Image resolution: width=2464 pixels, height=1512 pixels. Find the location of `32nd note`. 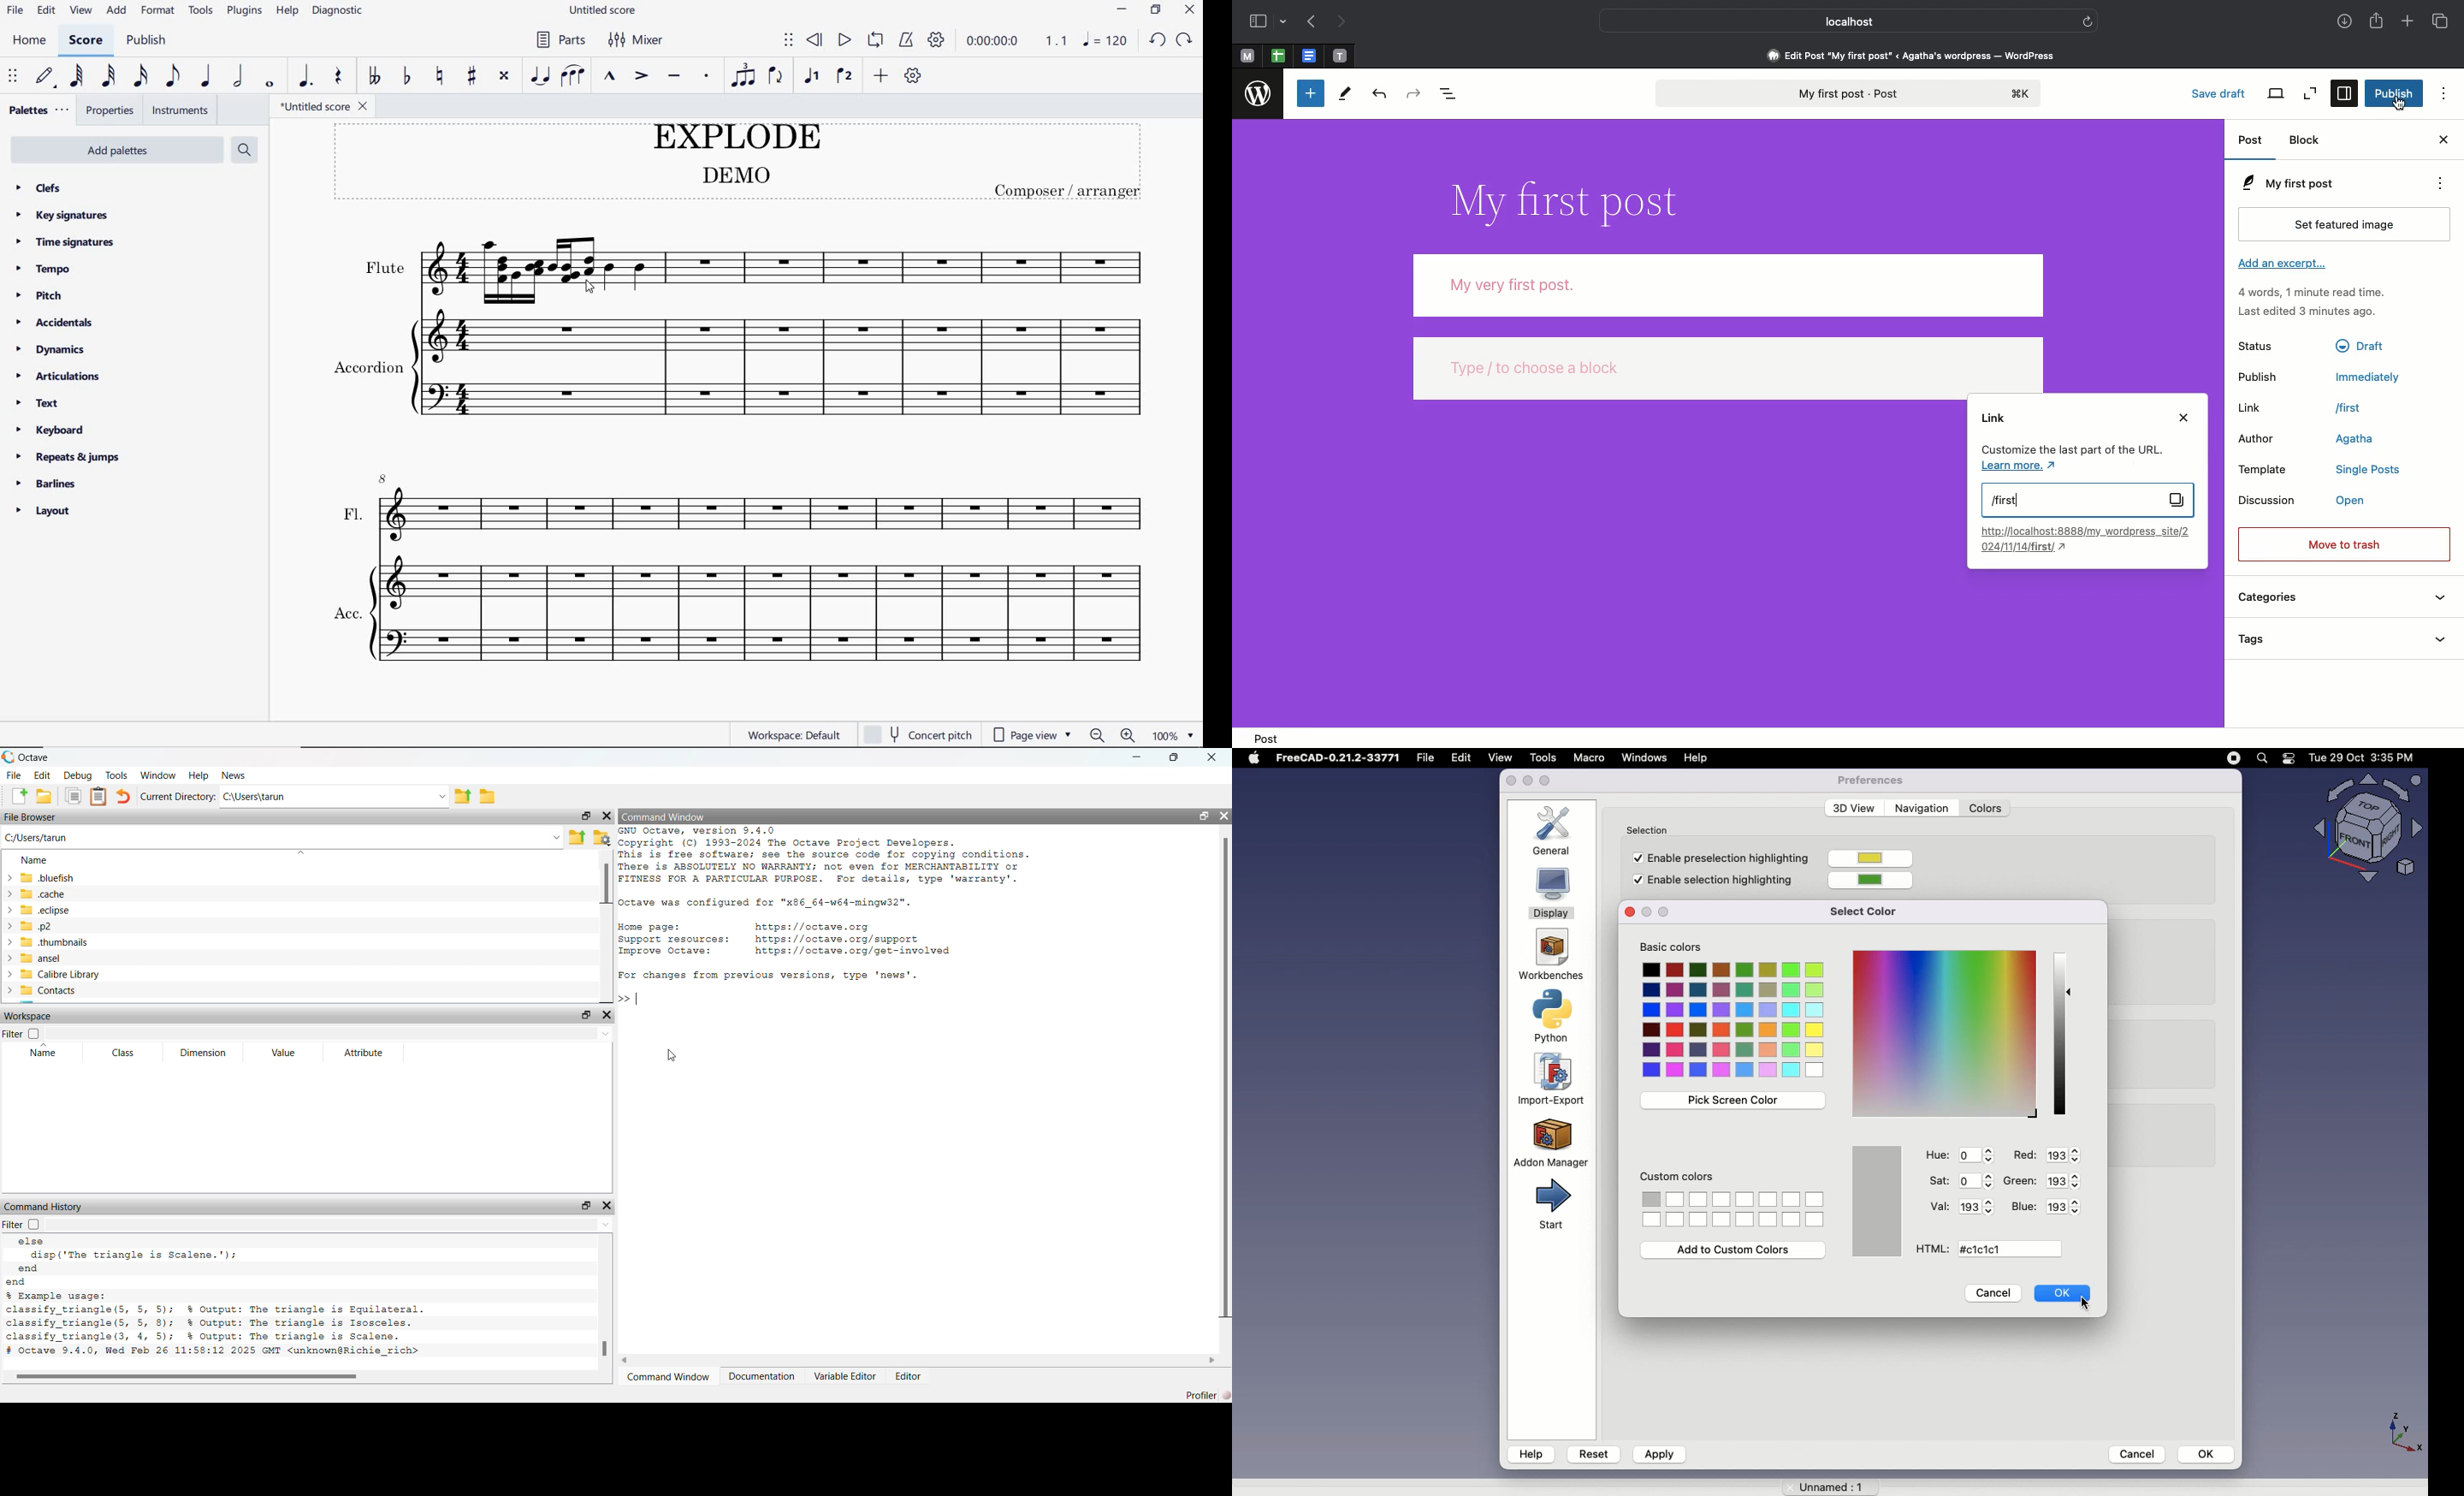

32nd note is located at coordinates (109, 77).